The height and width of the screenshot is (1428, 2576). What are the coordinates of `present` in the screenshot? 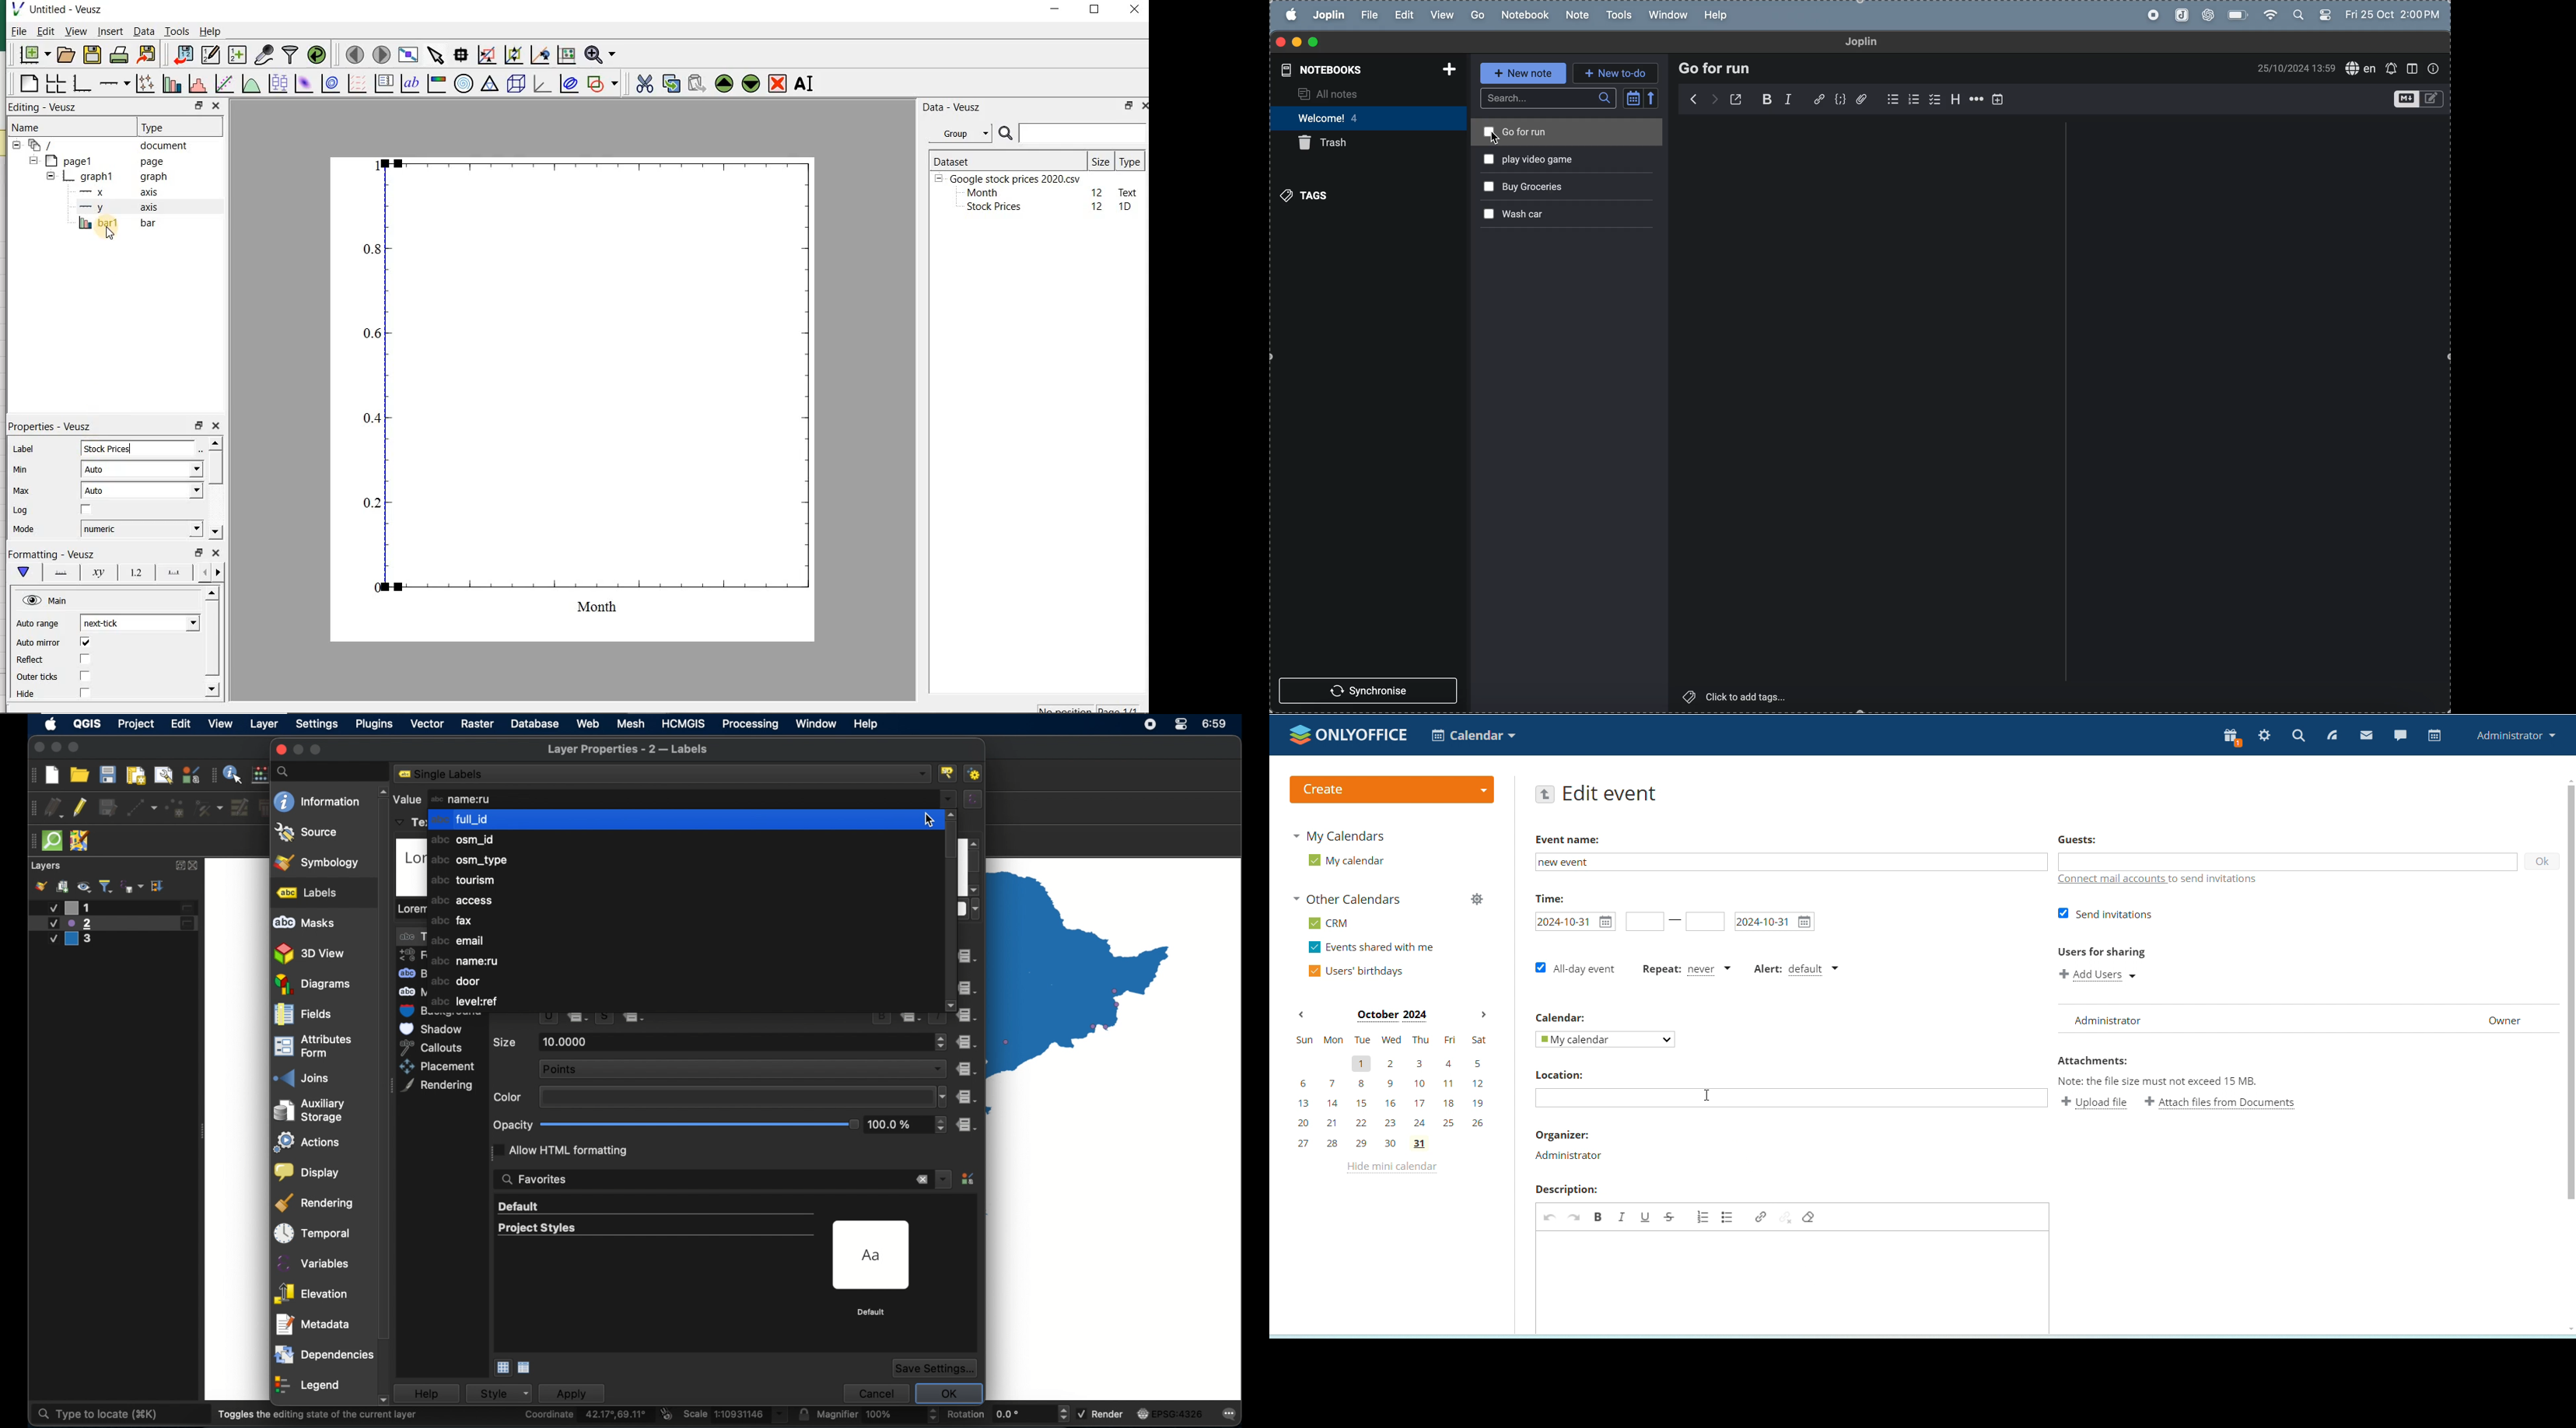 It's located at (2229, 738).